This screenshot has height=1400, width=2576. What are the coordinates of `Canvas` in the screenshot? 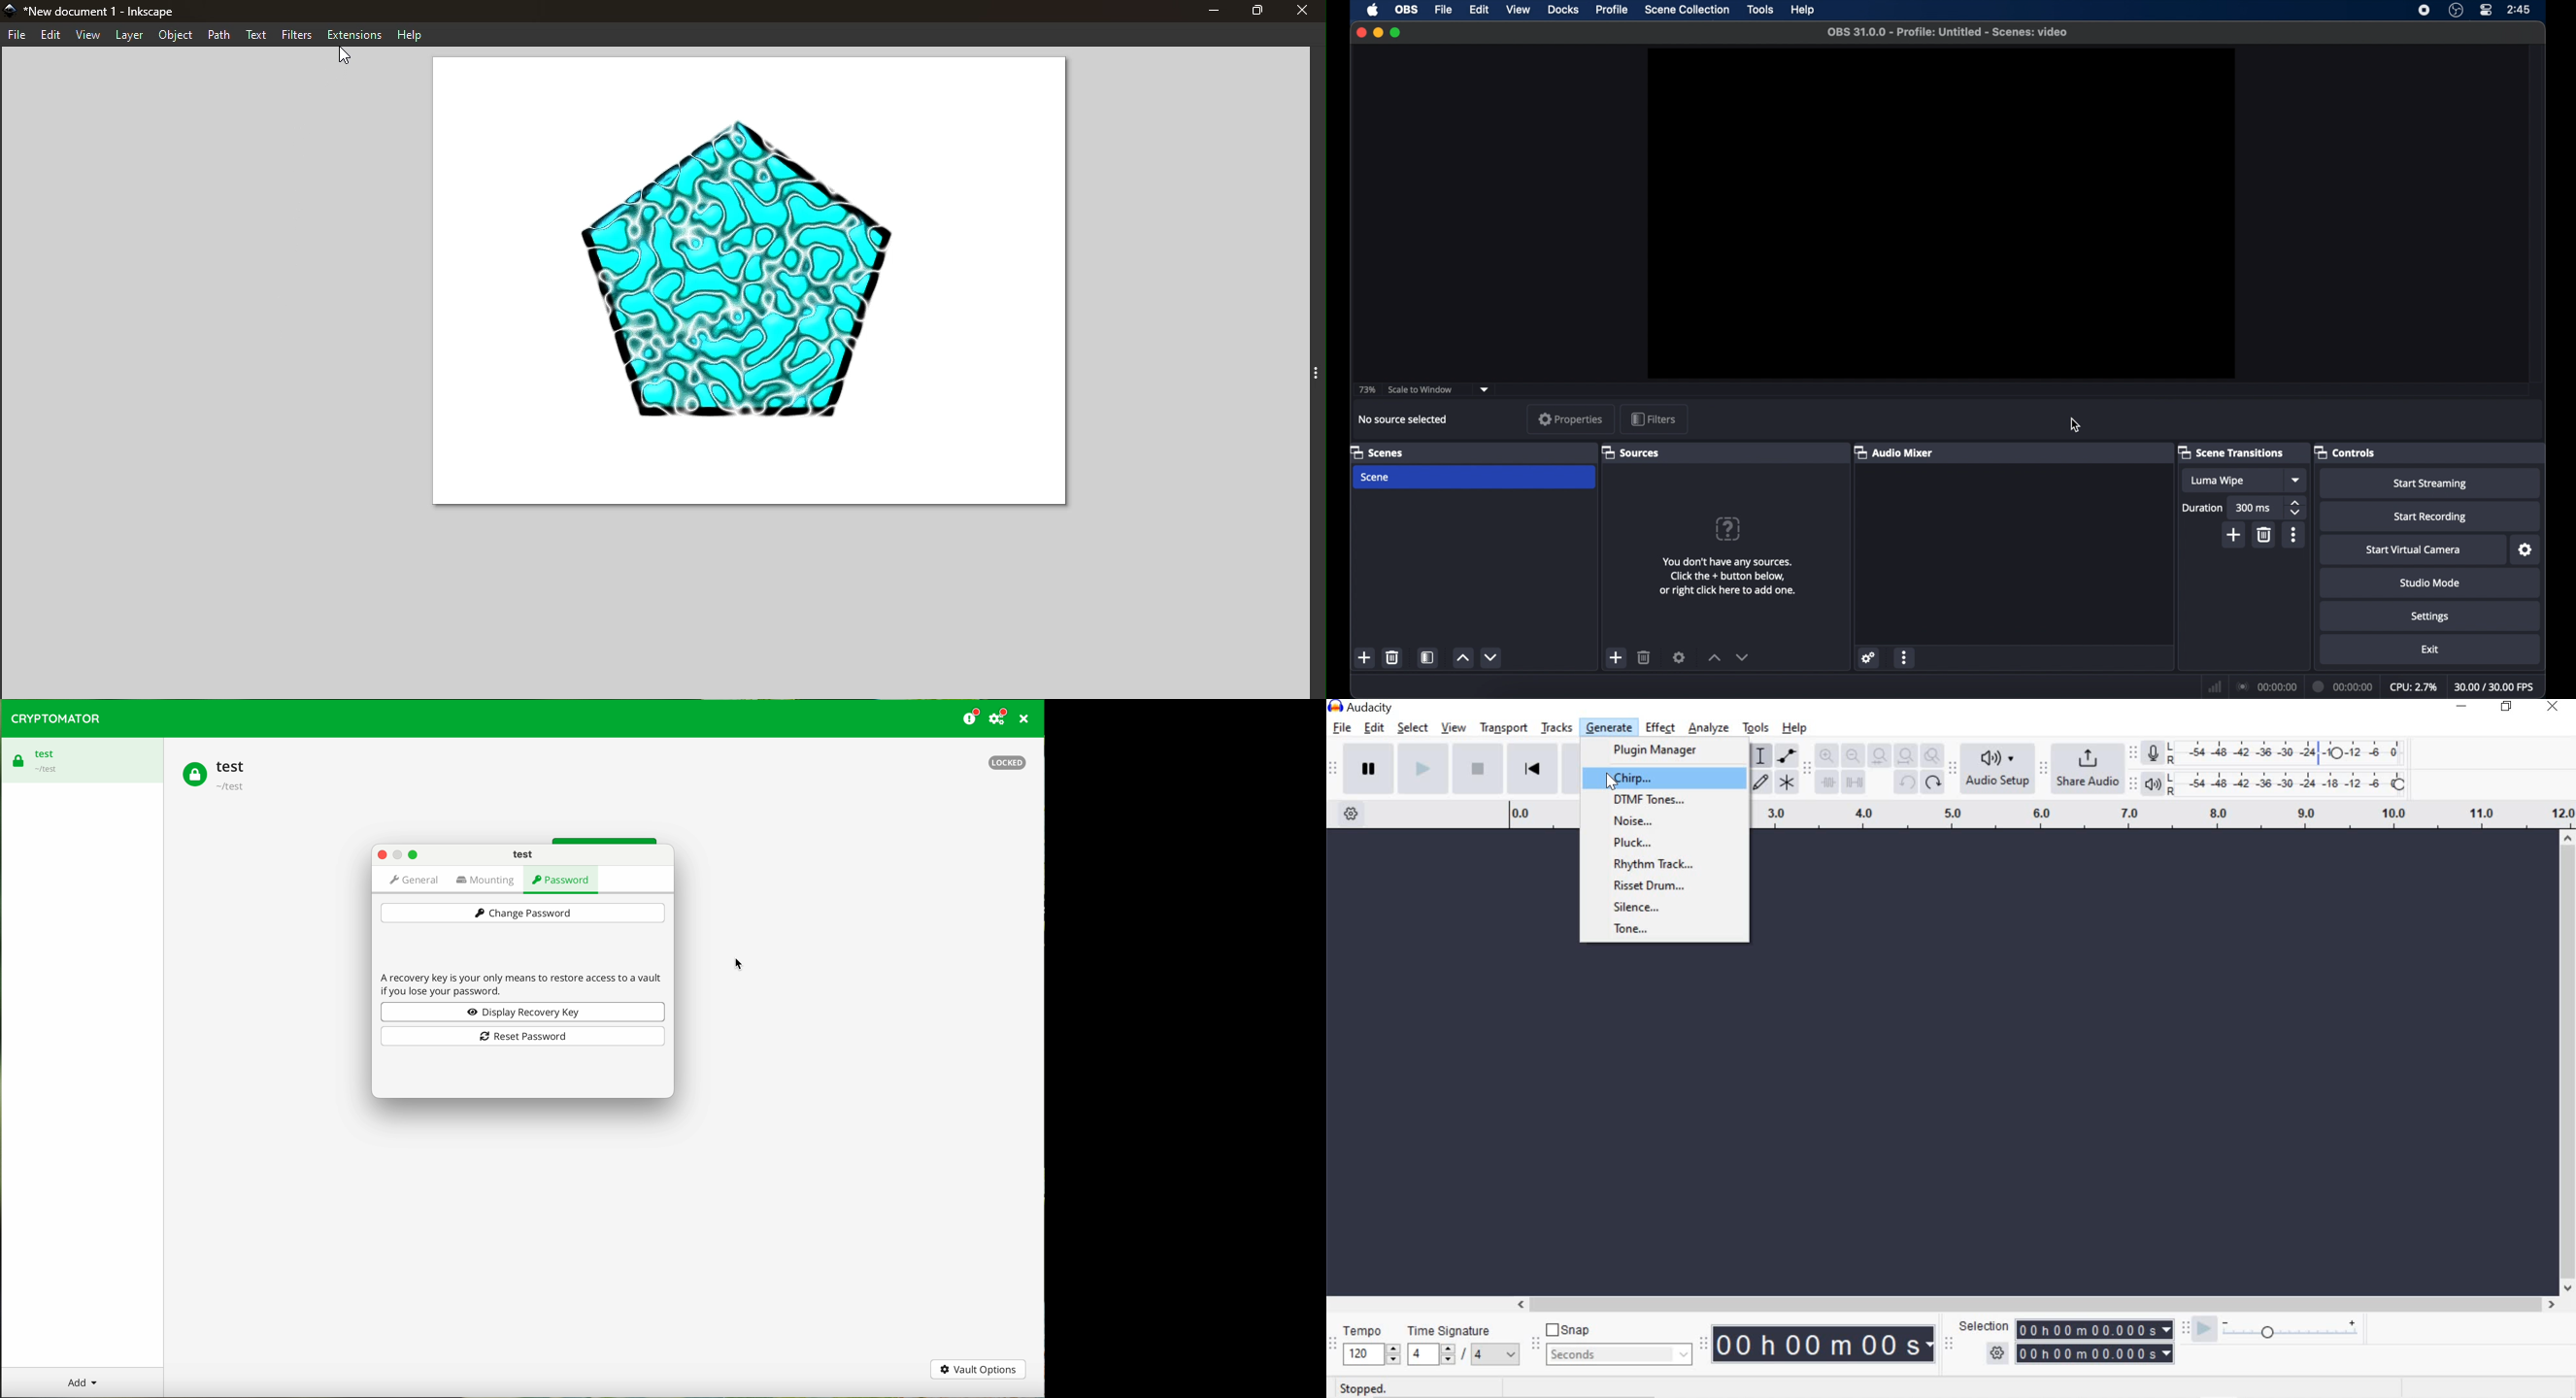 It's located at (744, 285).